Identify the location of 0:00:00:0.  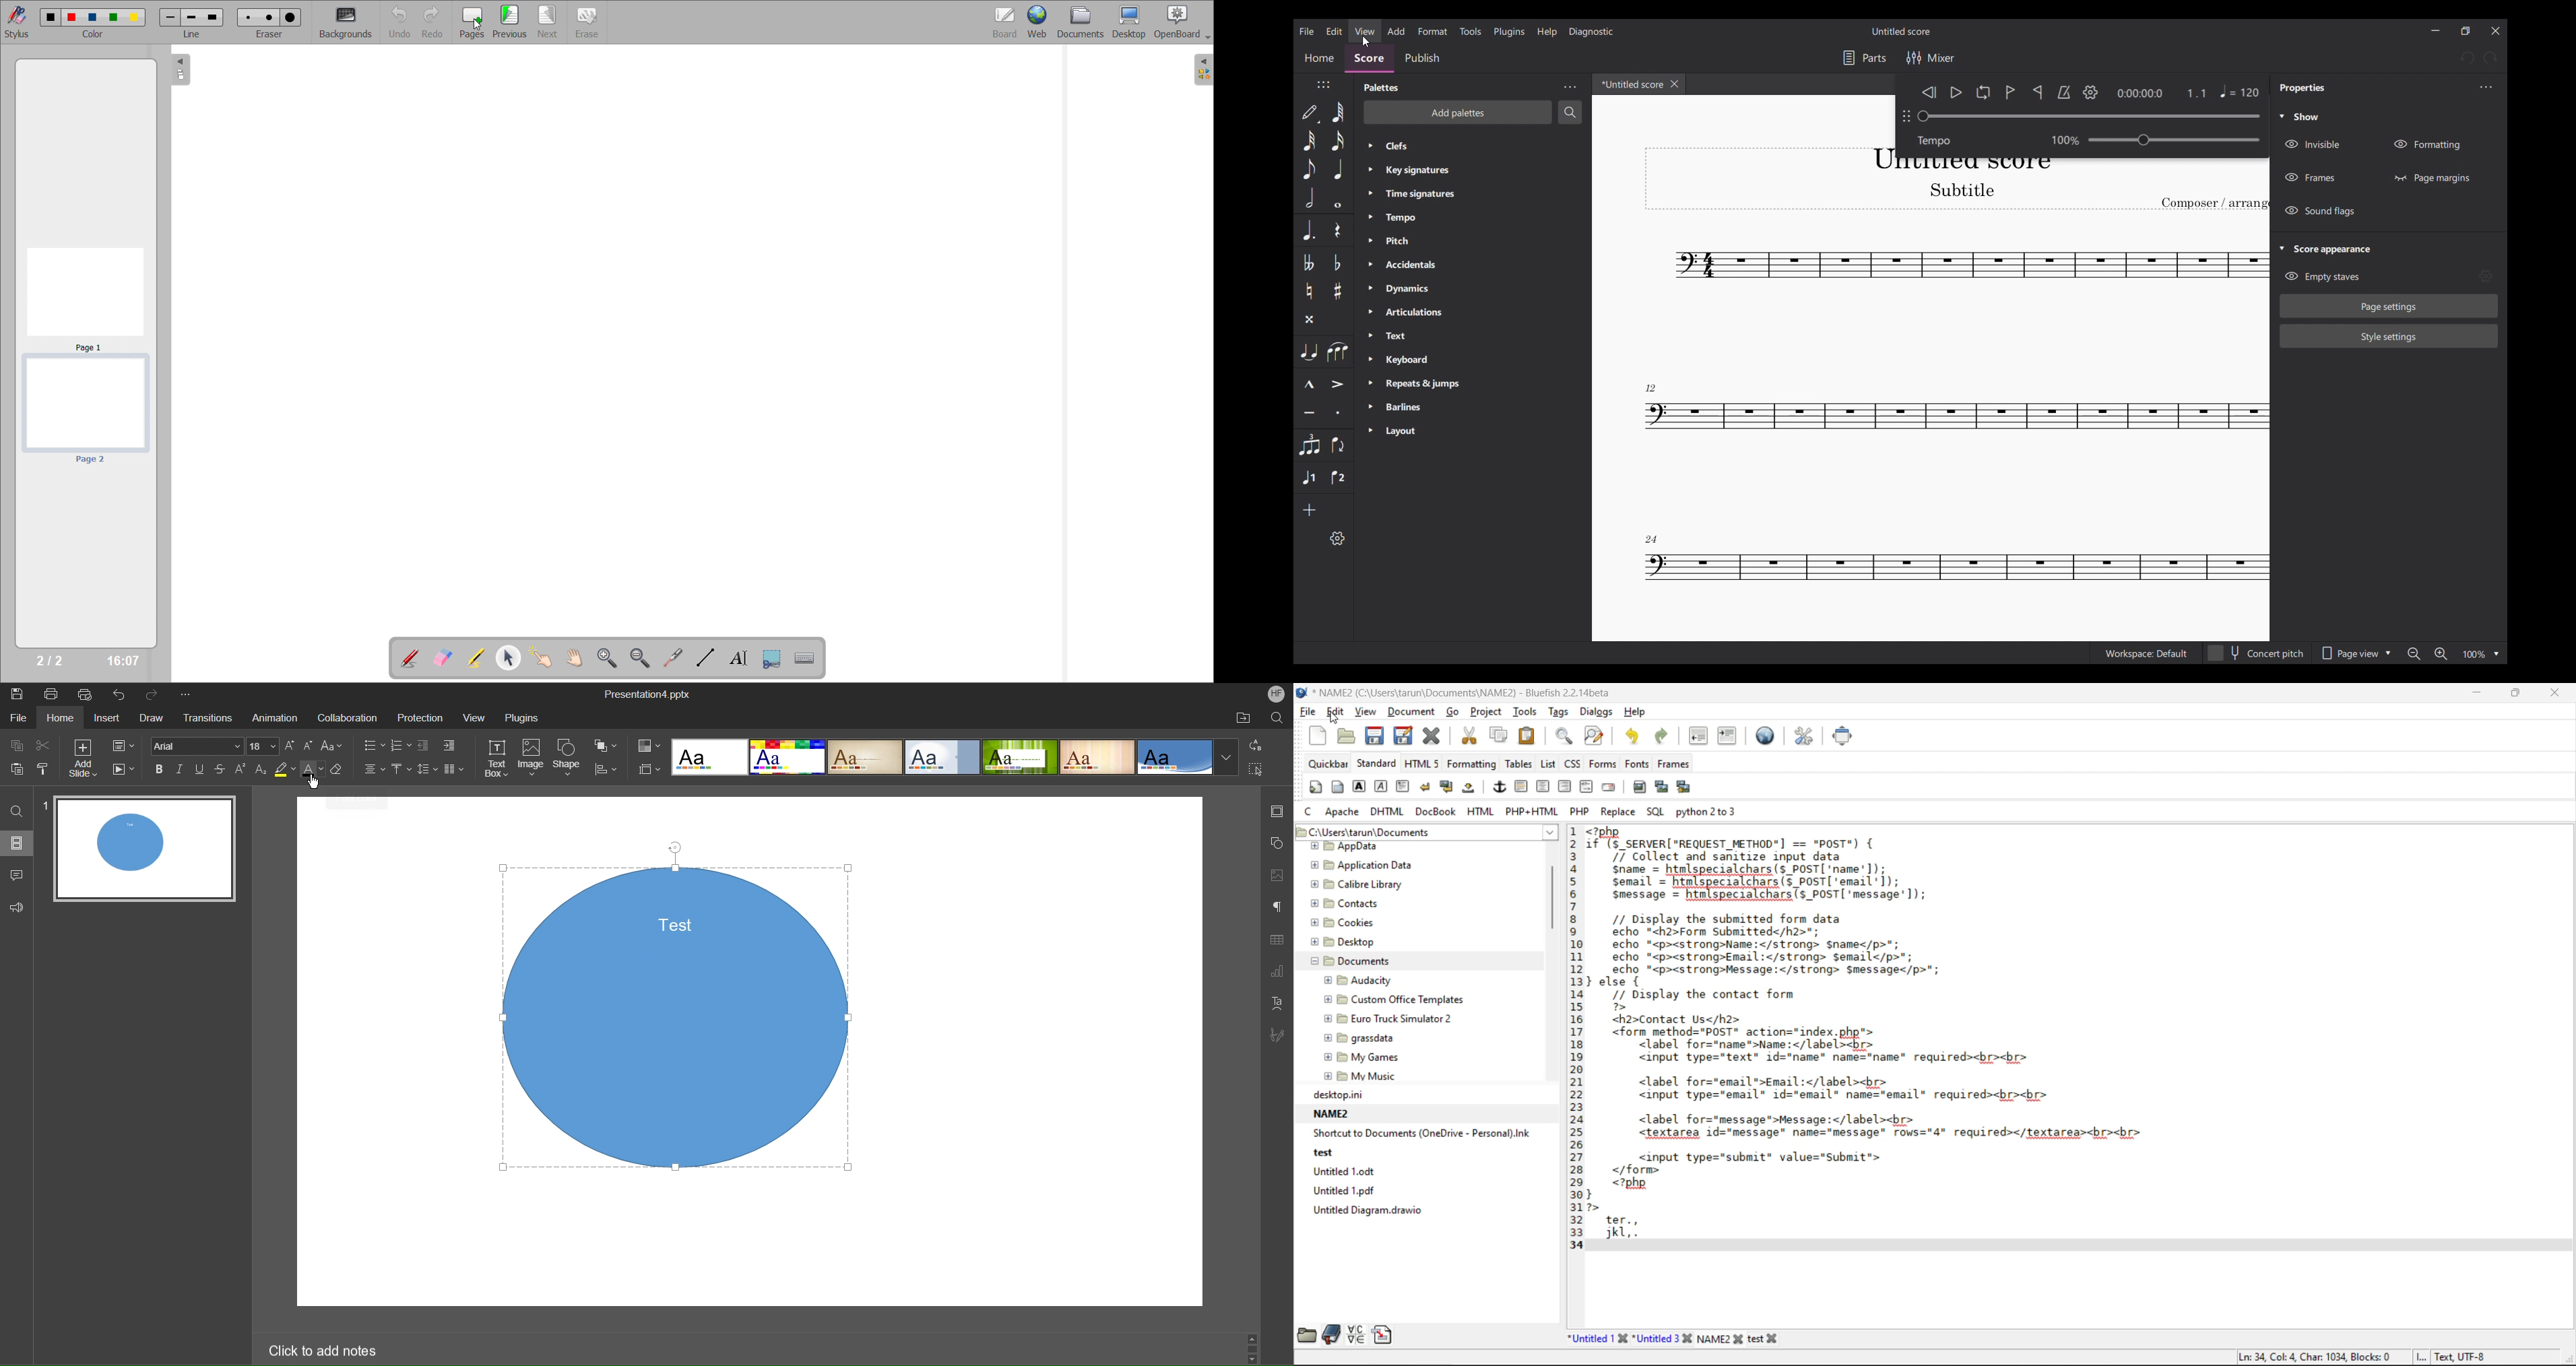
(2140, 93).